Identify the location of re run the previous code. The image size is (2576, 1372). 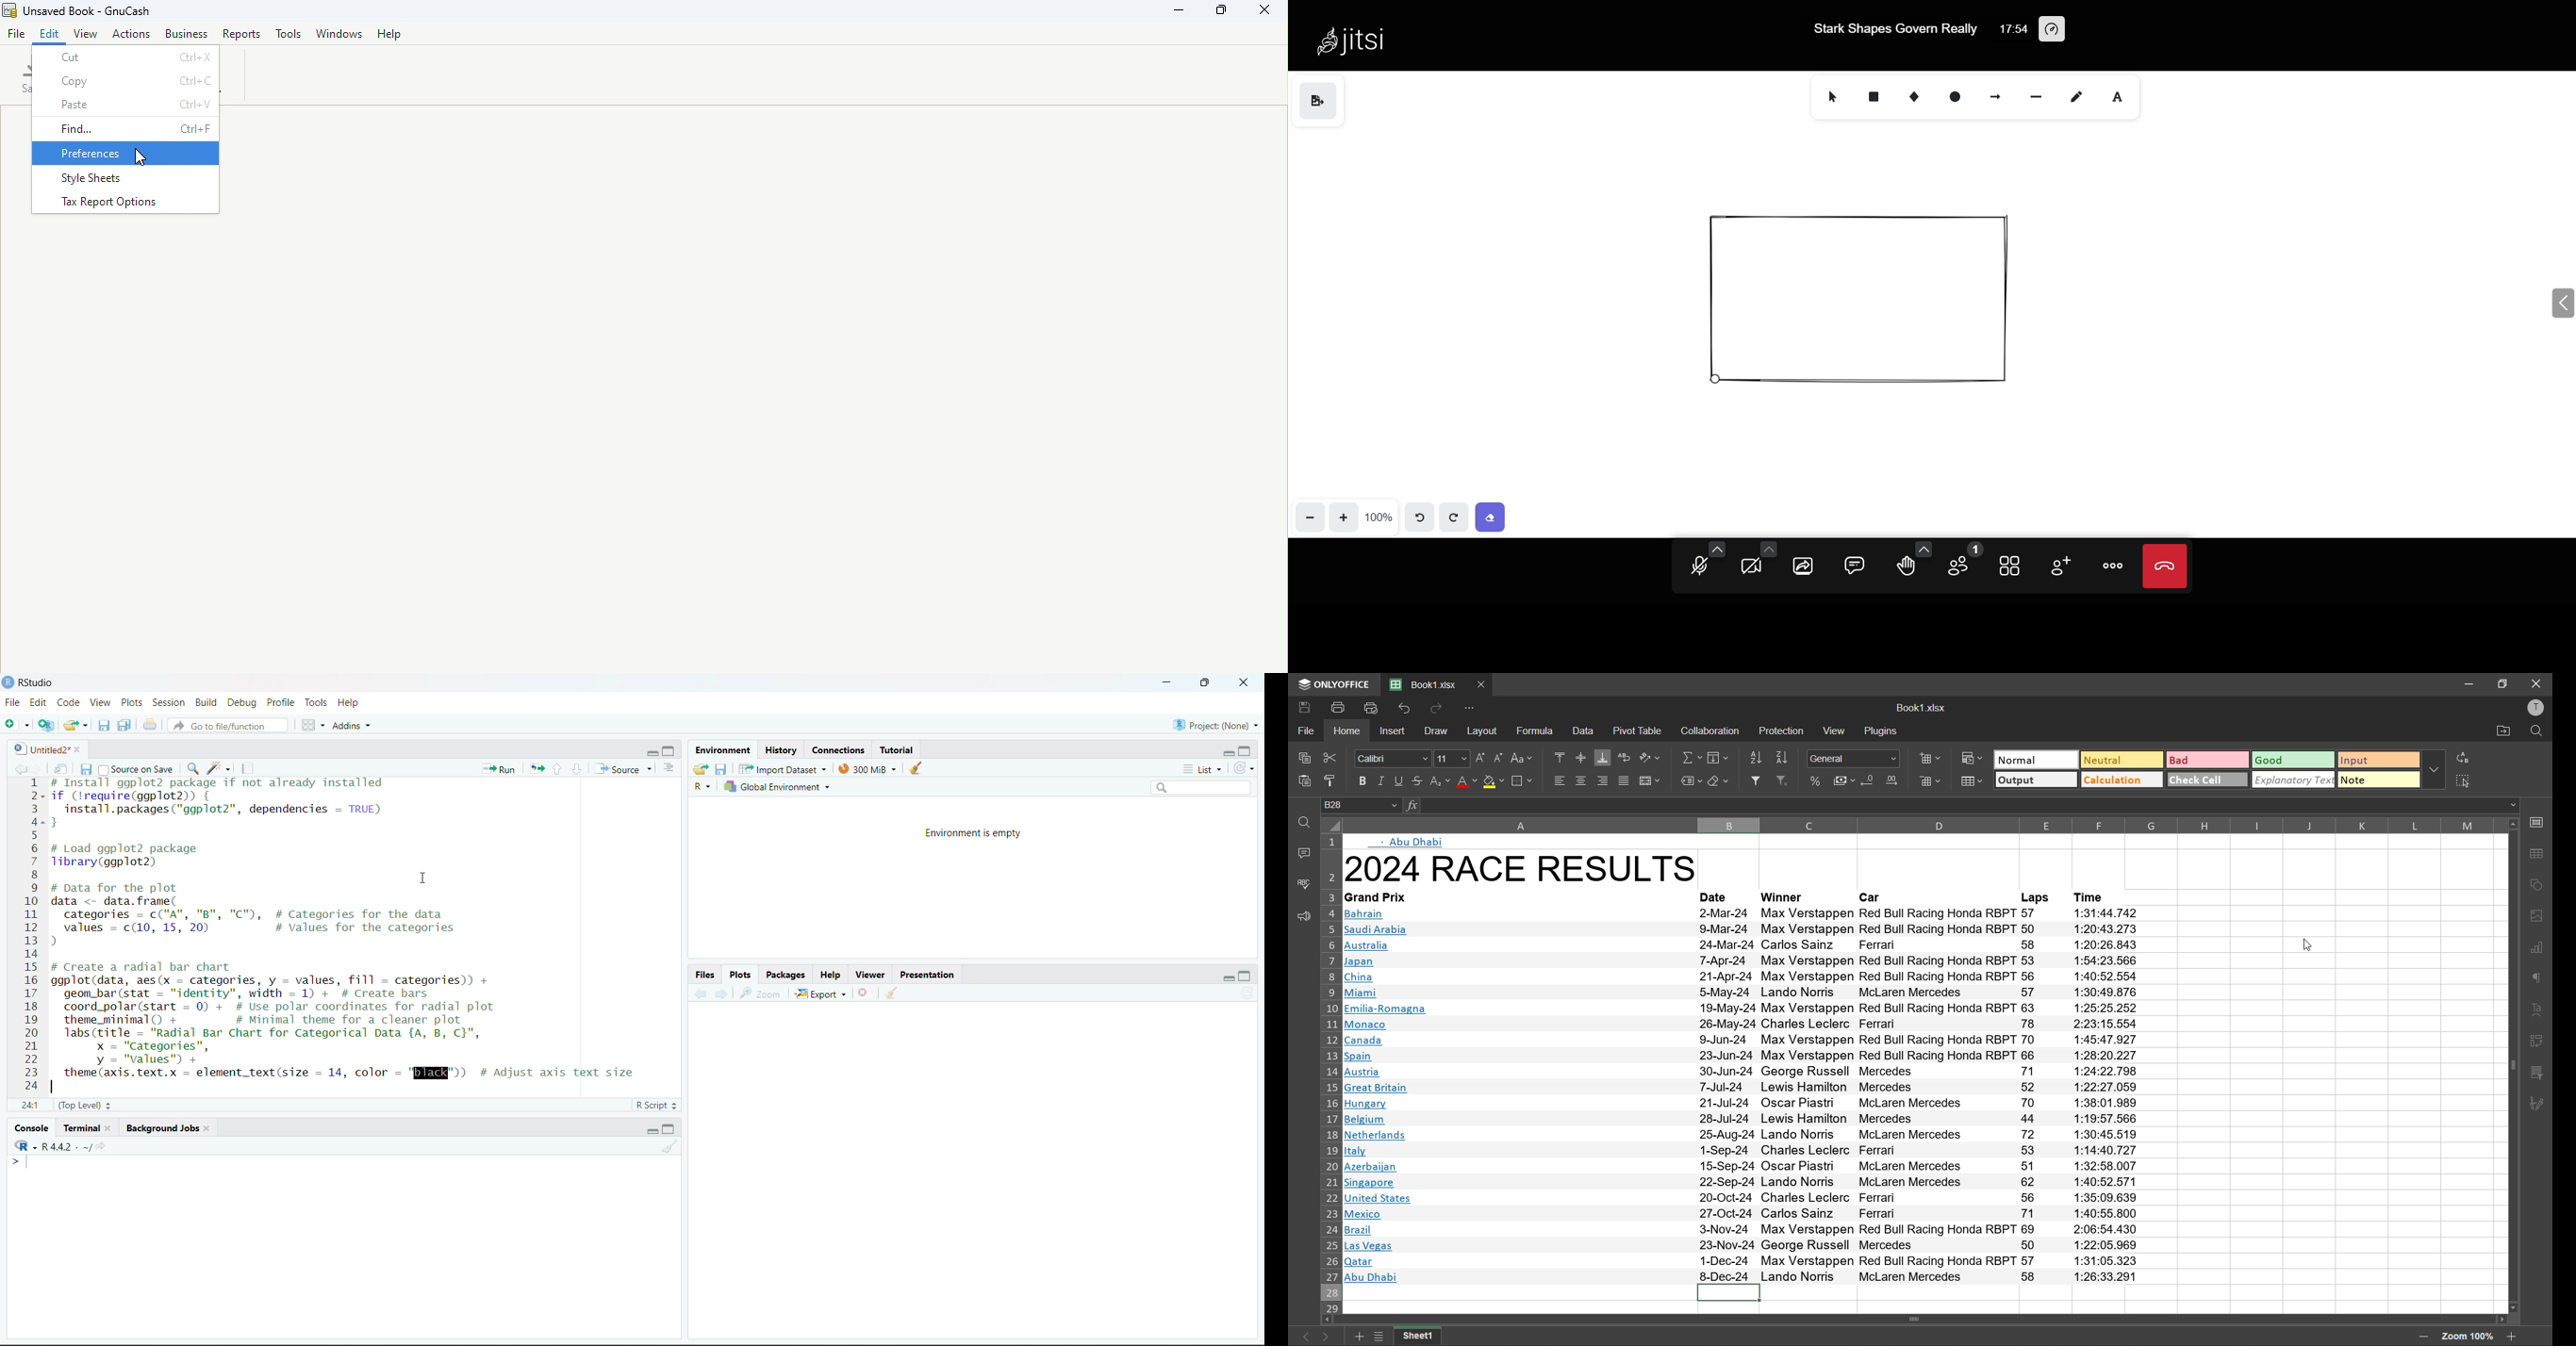
(536, 768).